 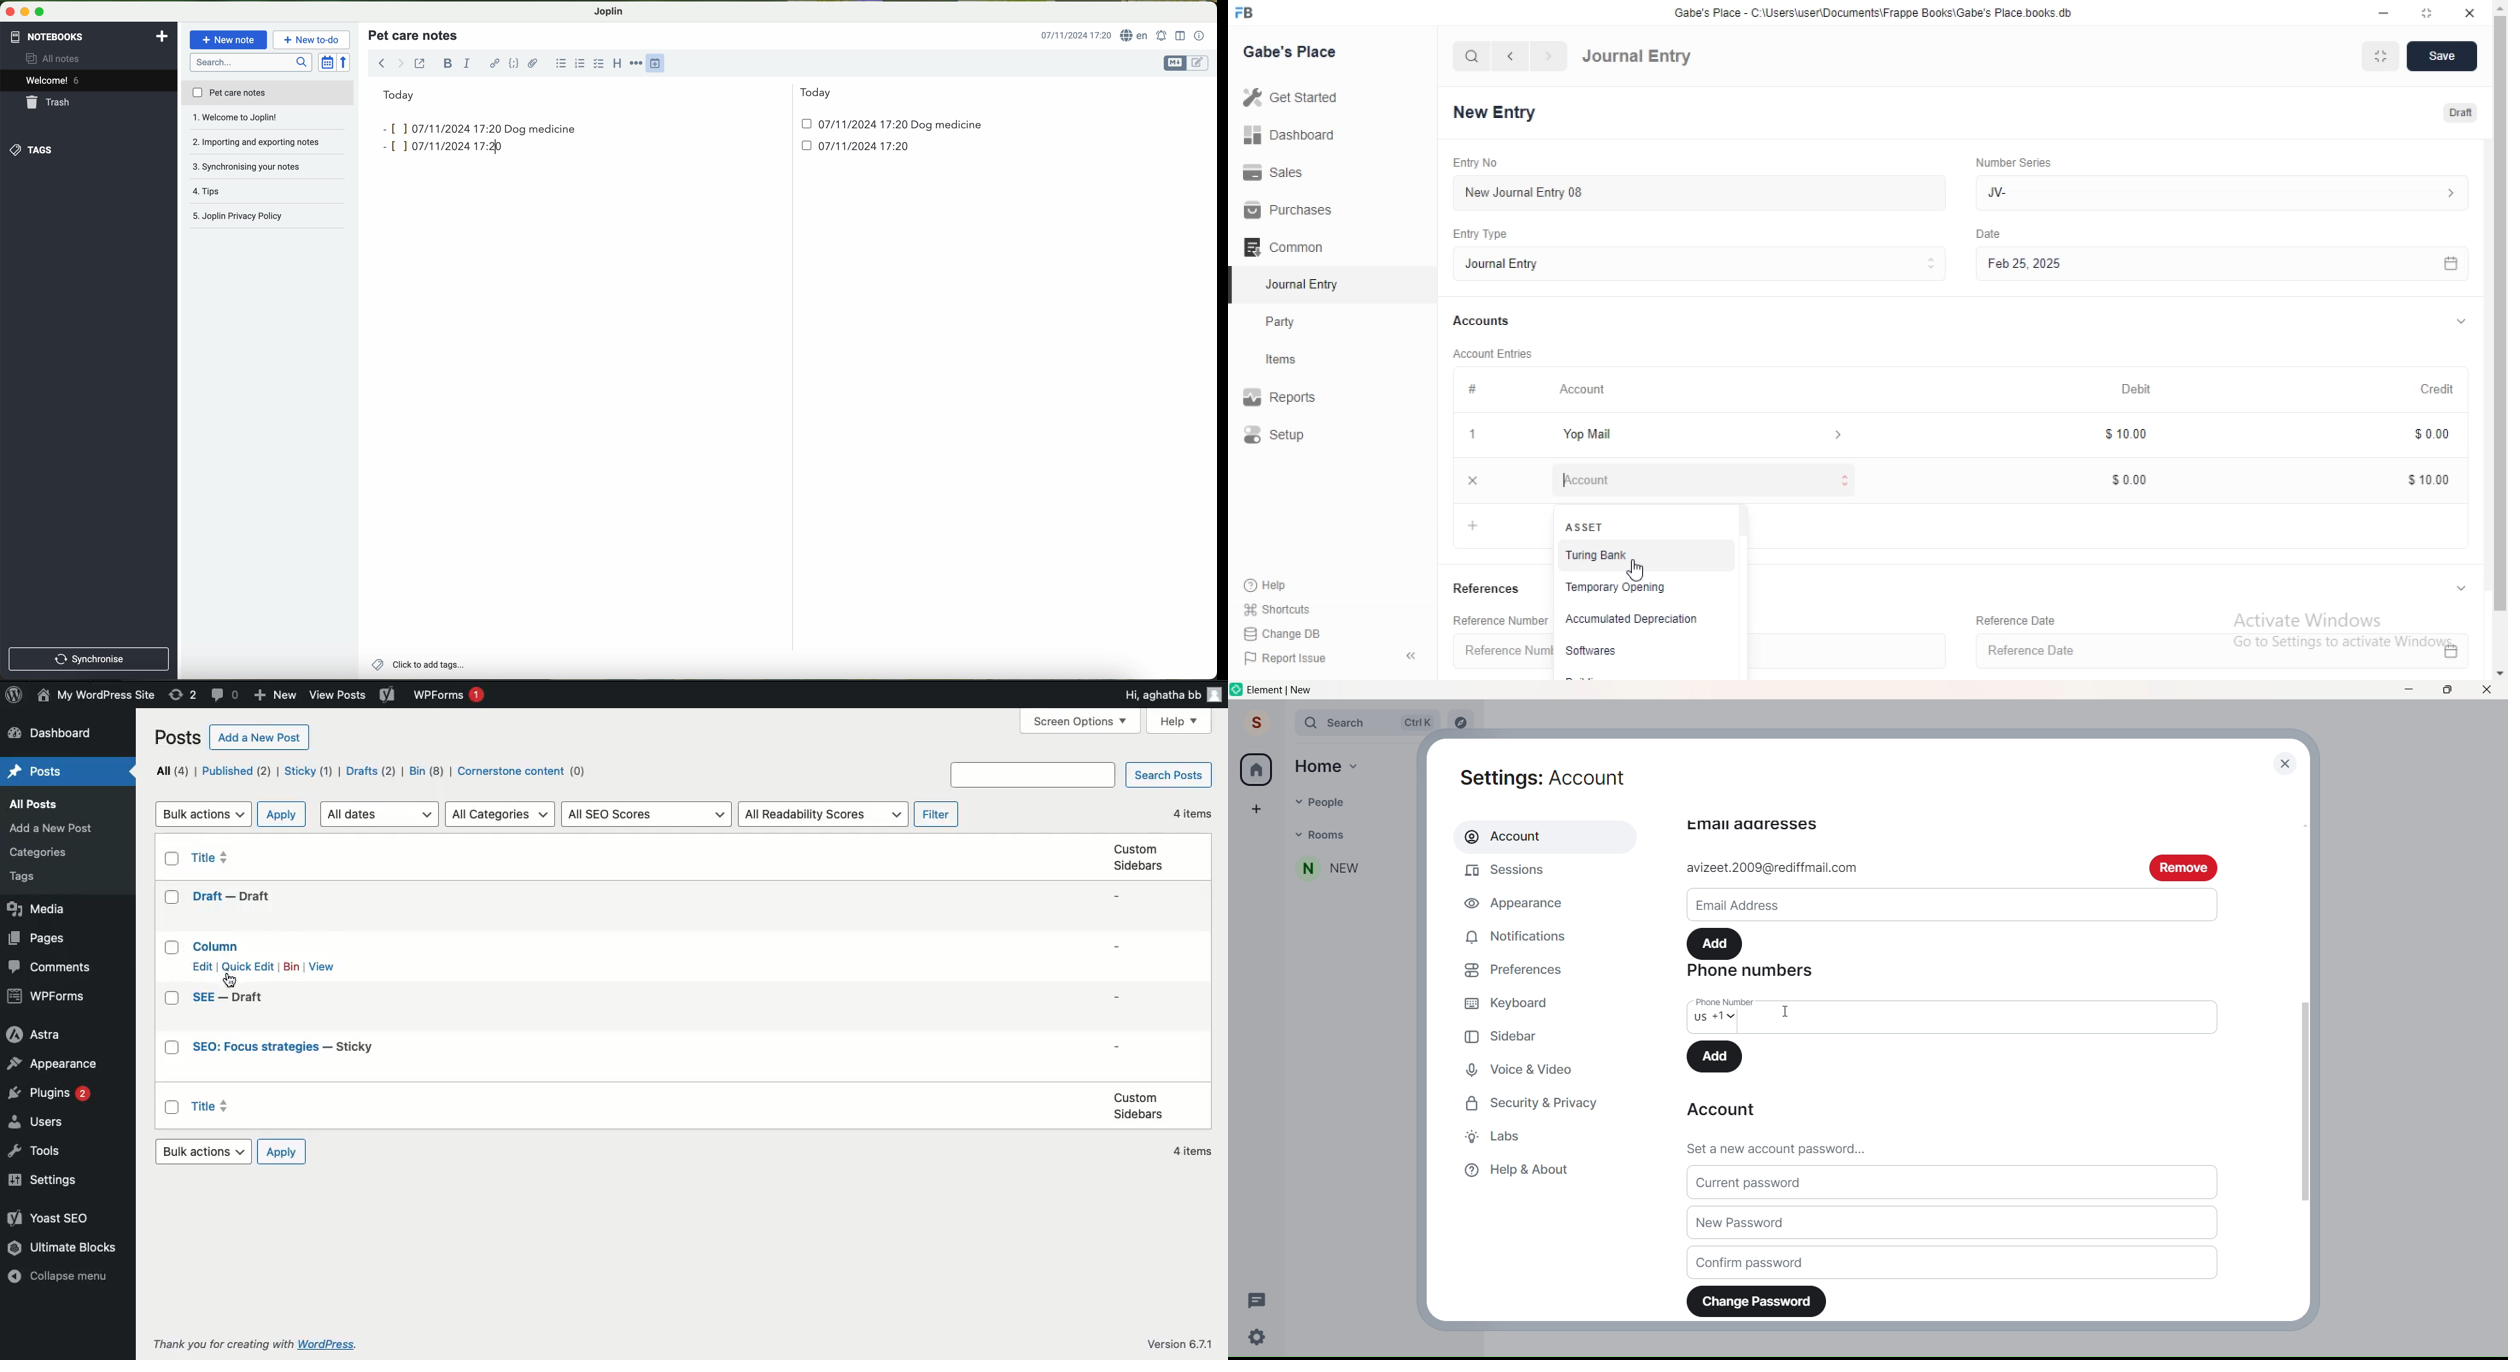 I want to click on Entry Type, so click(x=1478, y=234).